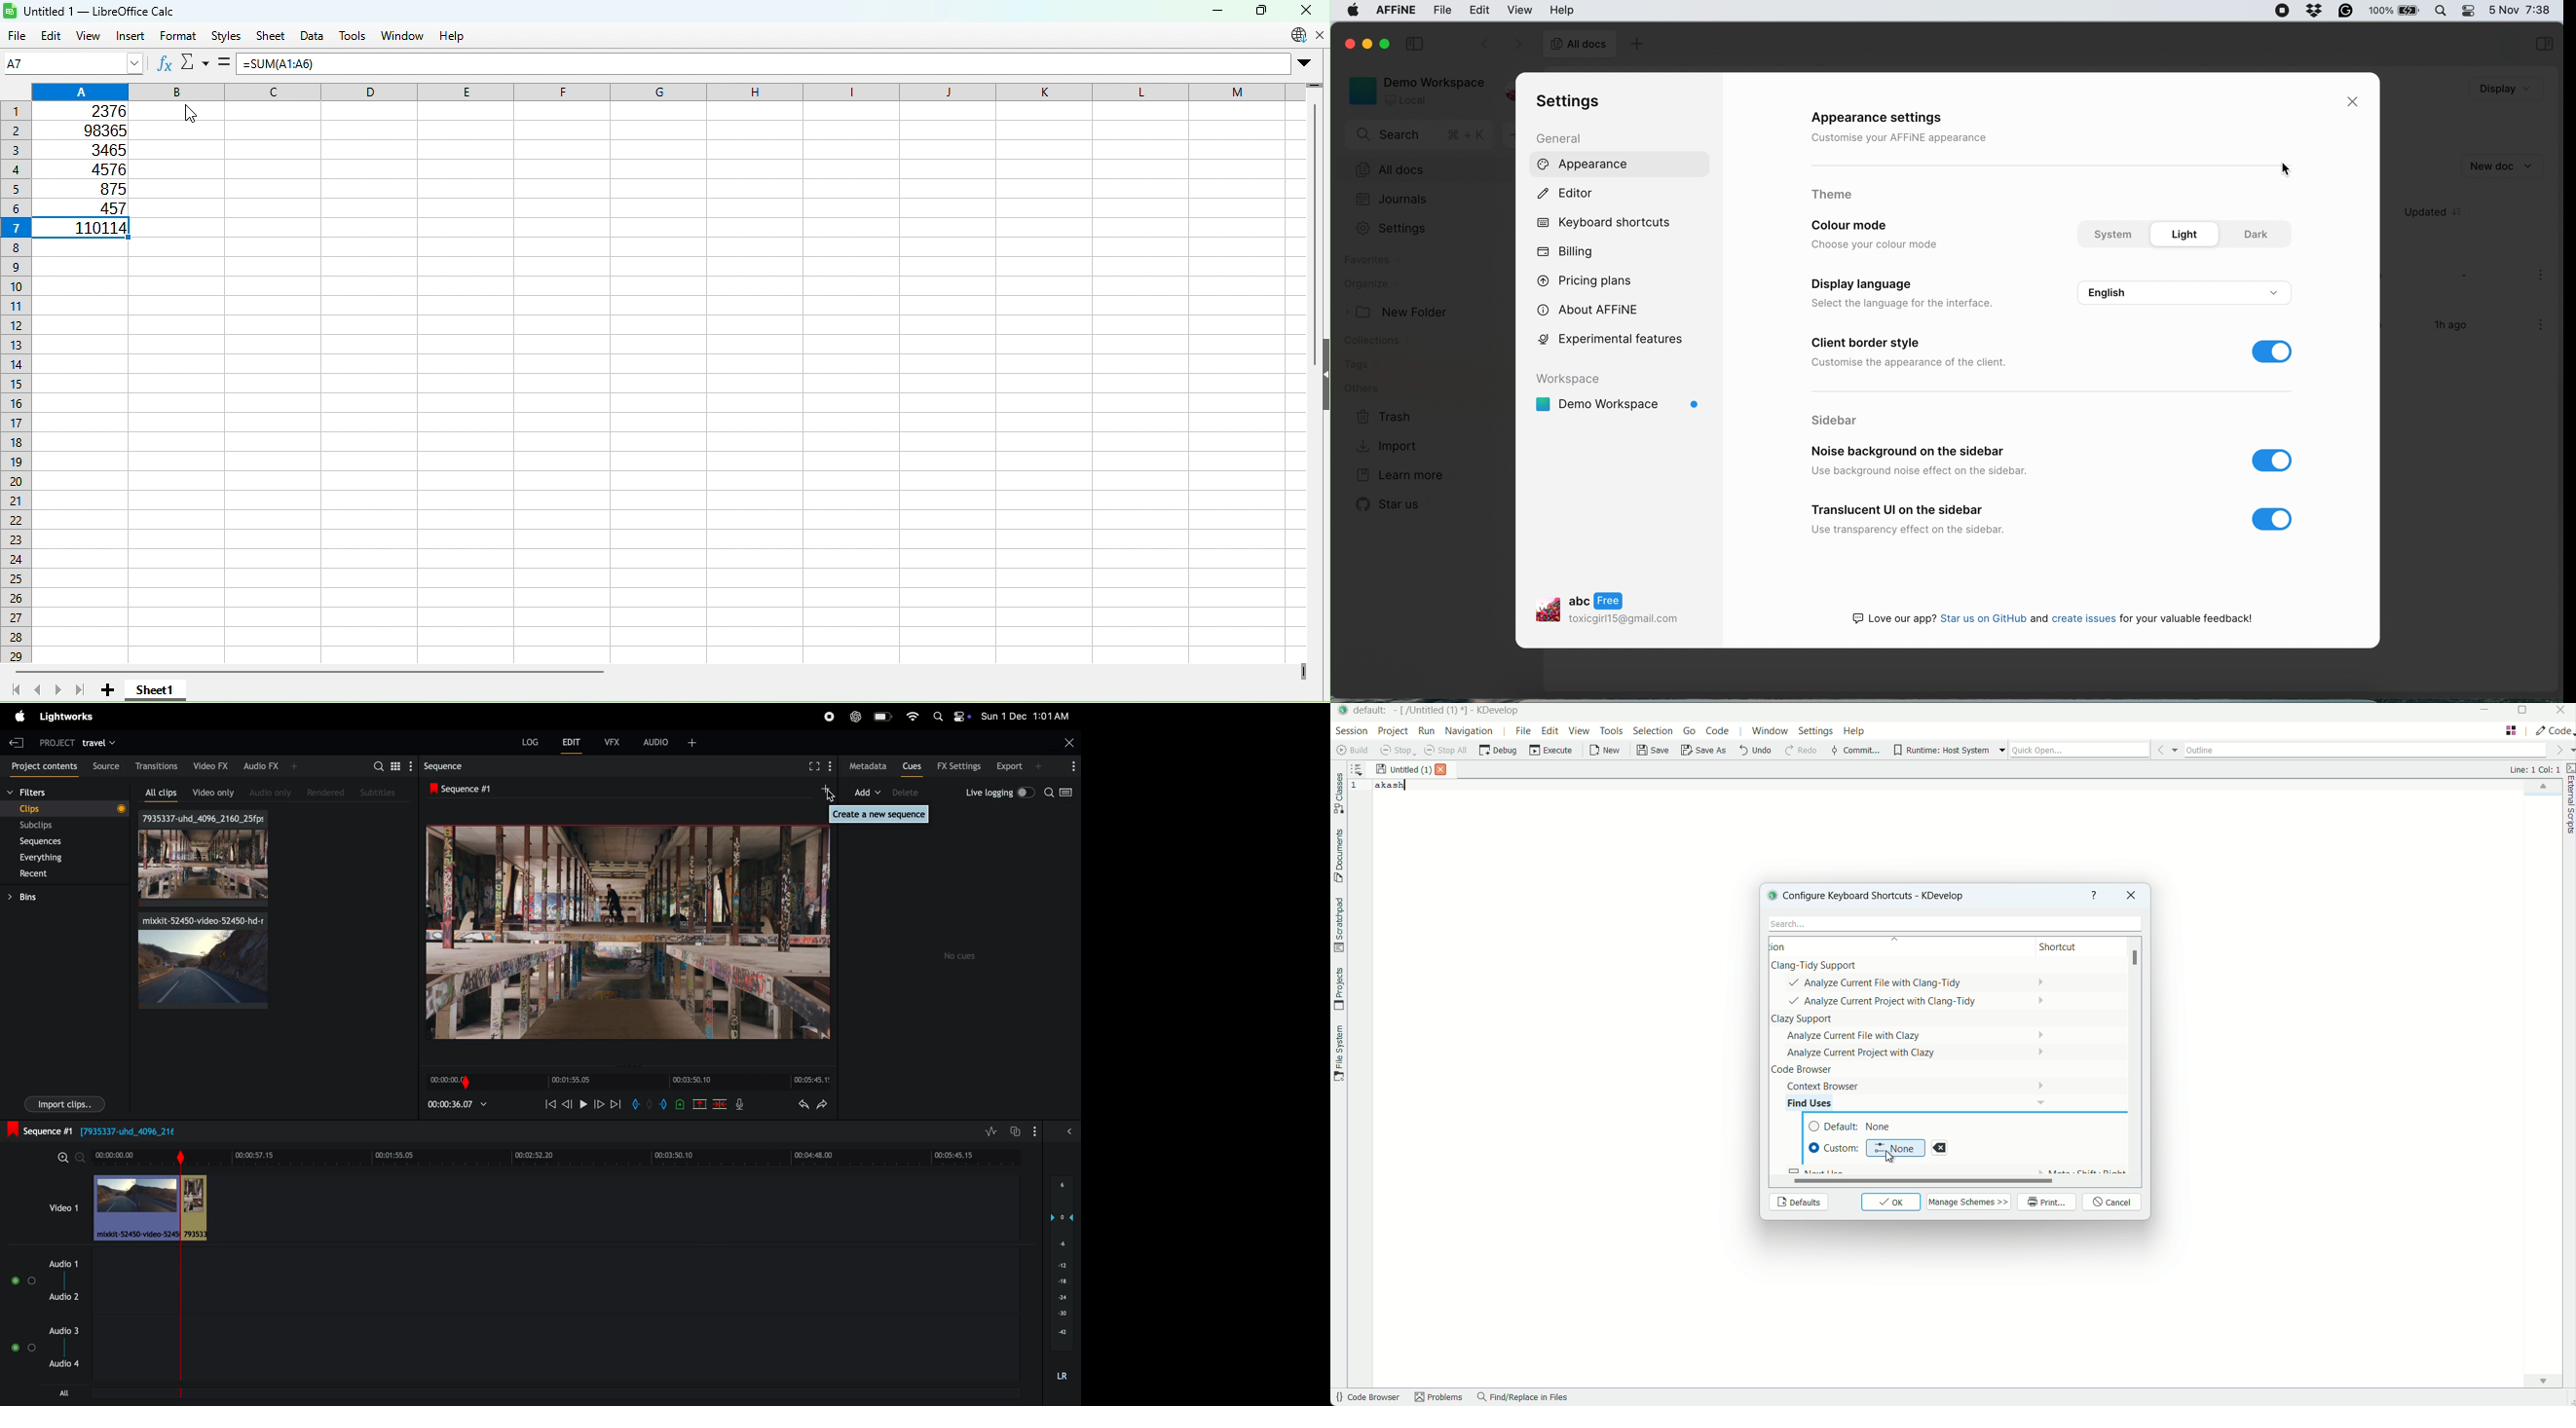  What do you see at coordinates (1391, 340) in the screenshot?
I see `collections` at bounding box center [1391, 340].